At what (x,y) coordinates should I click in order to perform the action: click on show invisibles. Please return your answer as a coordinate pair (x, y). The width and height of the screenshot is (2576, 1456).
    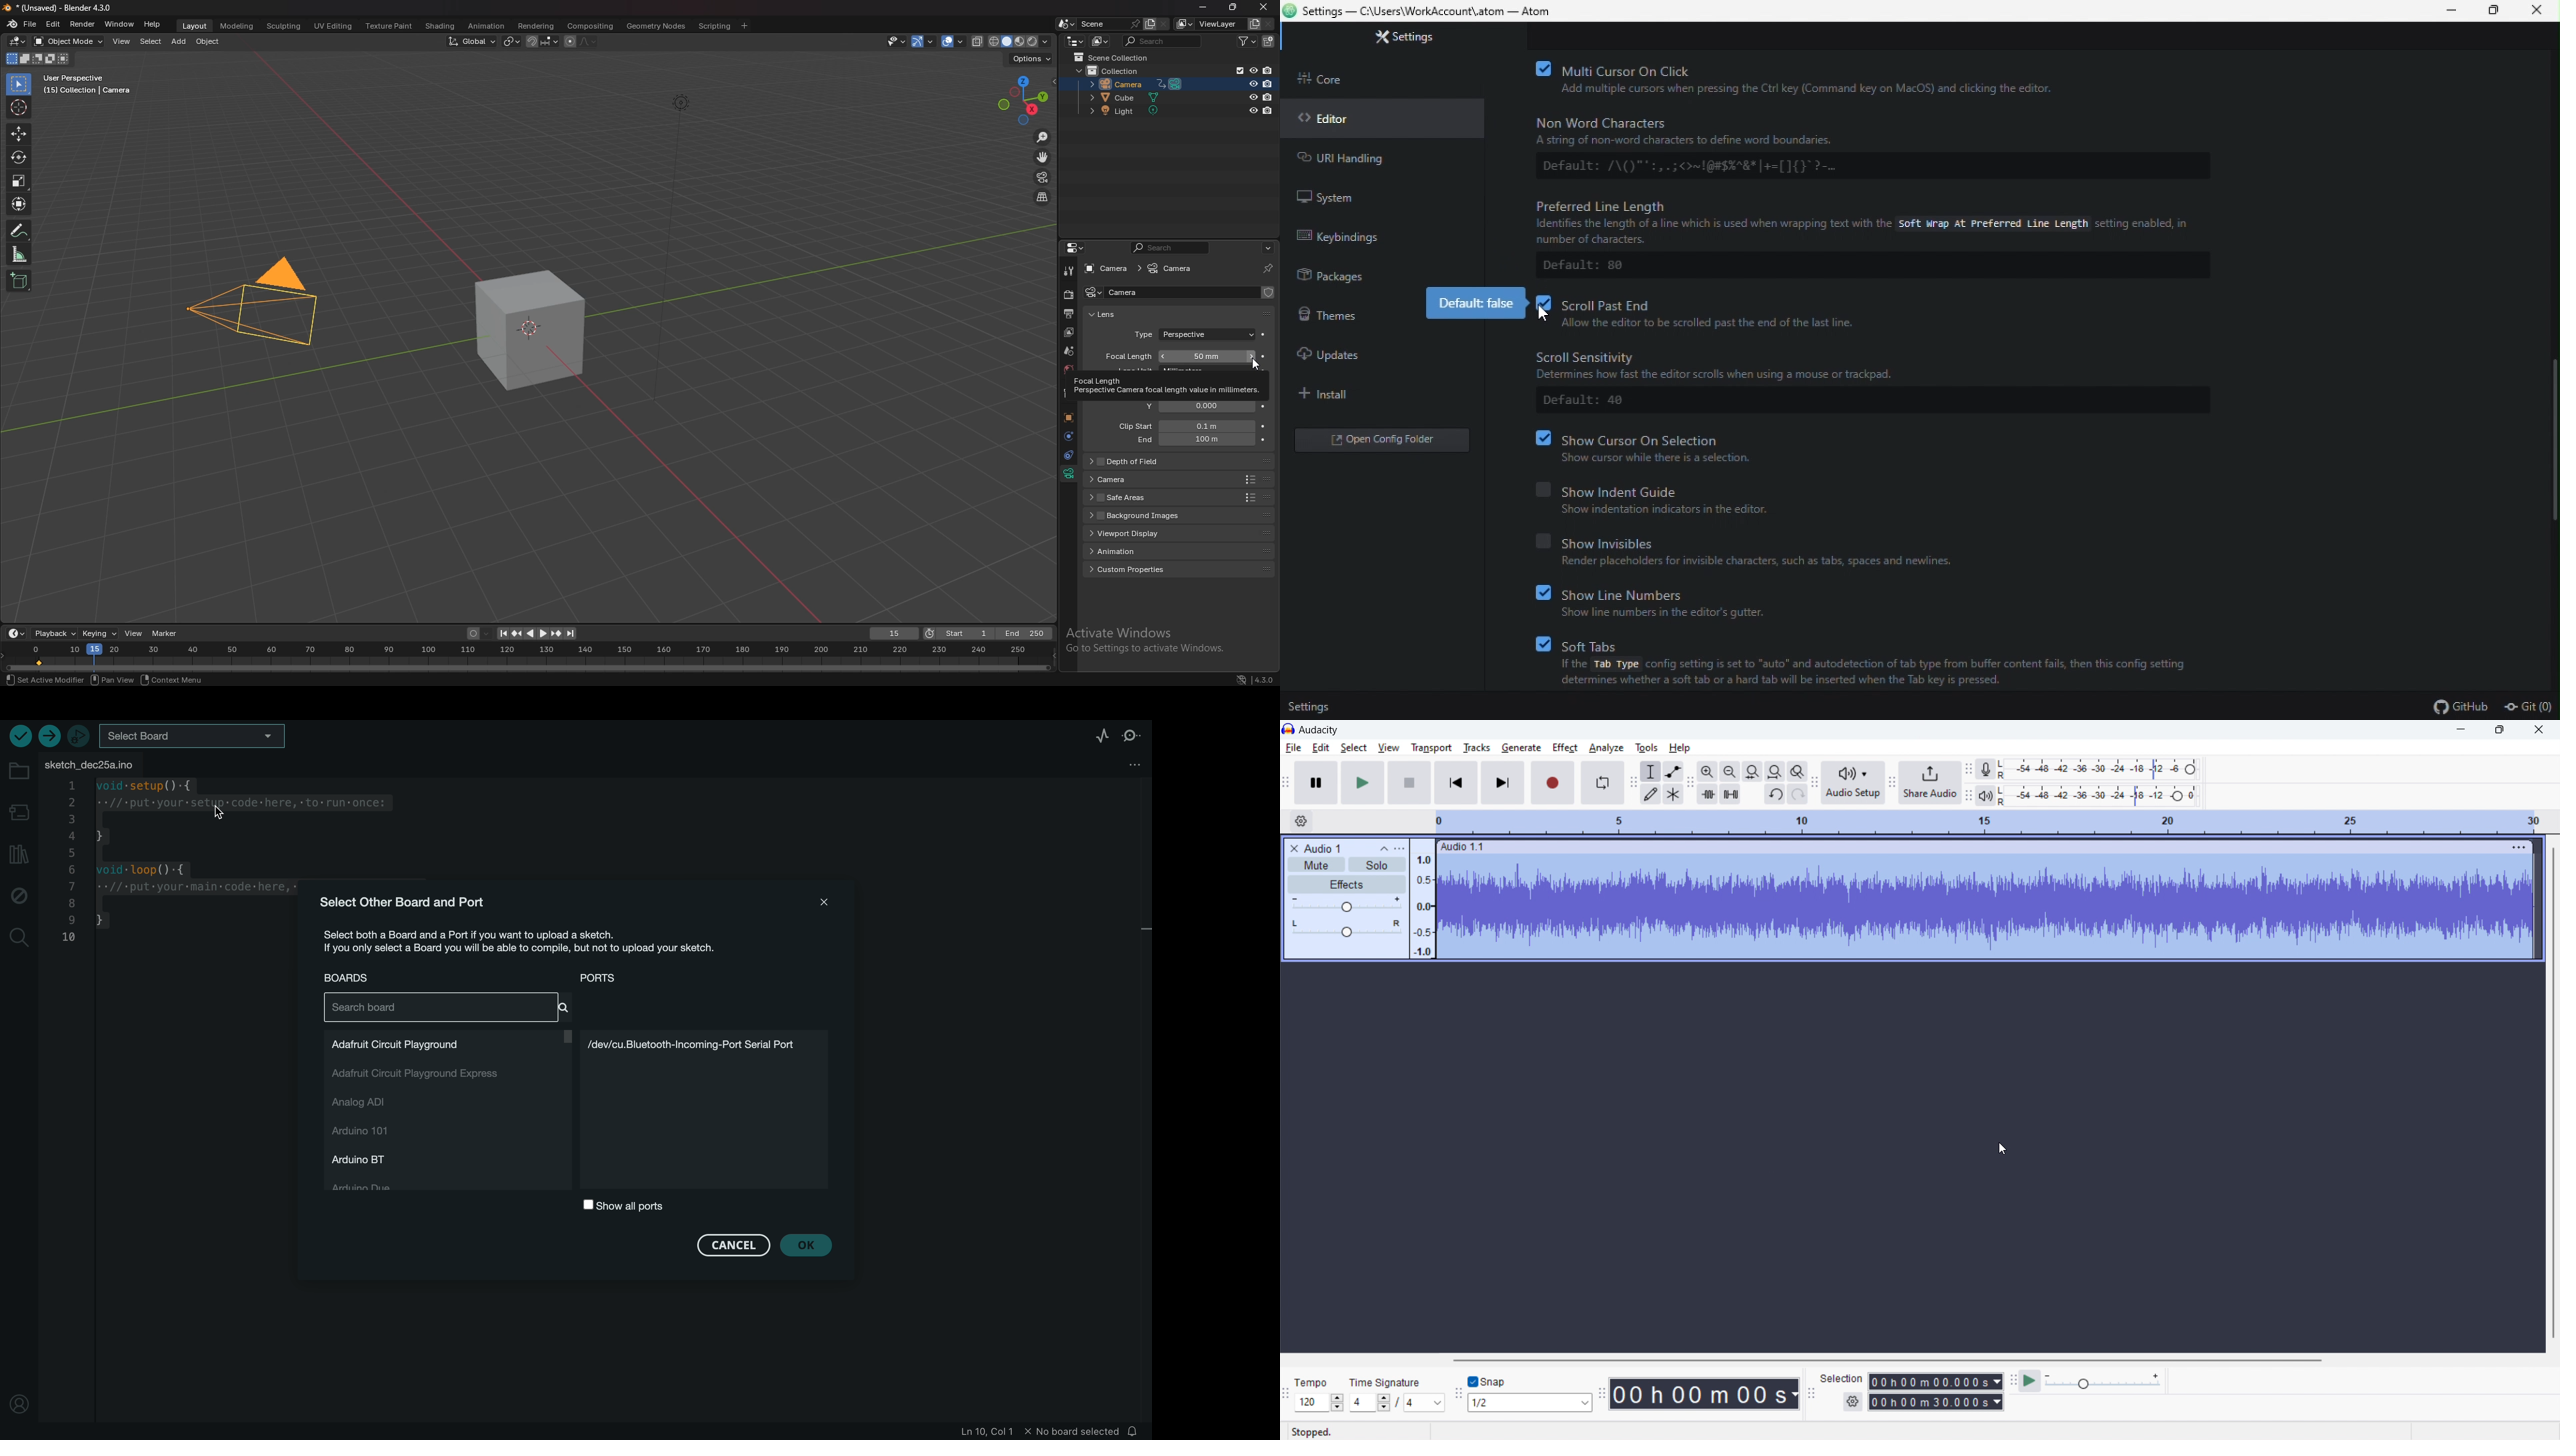
    Looking at the image, I should click on (1762, 543).